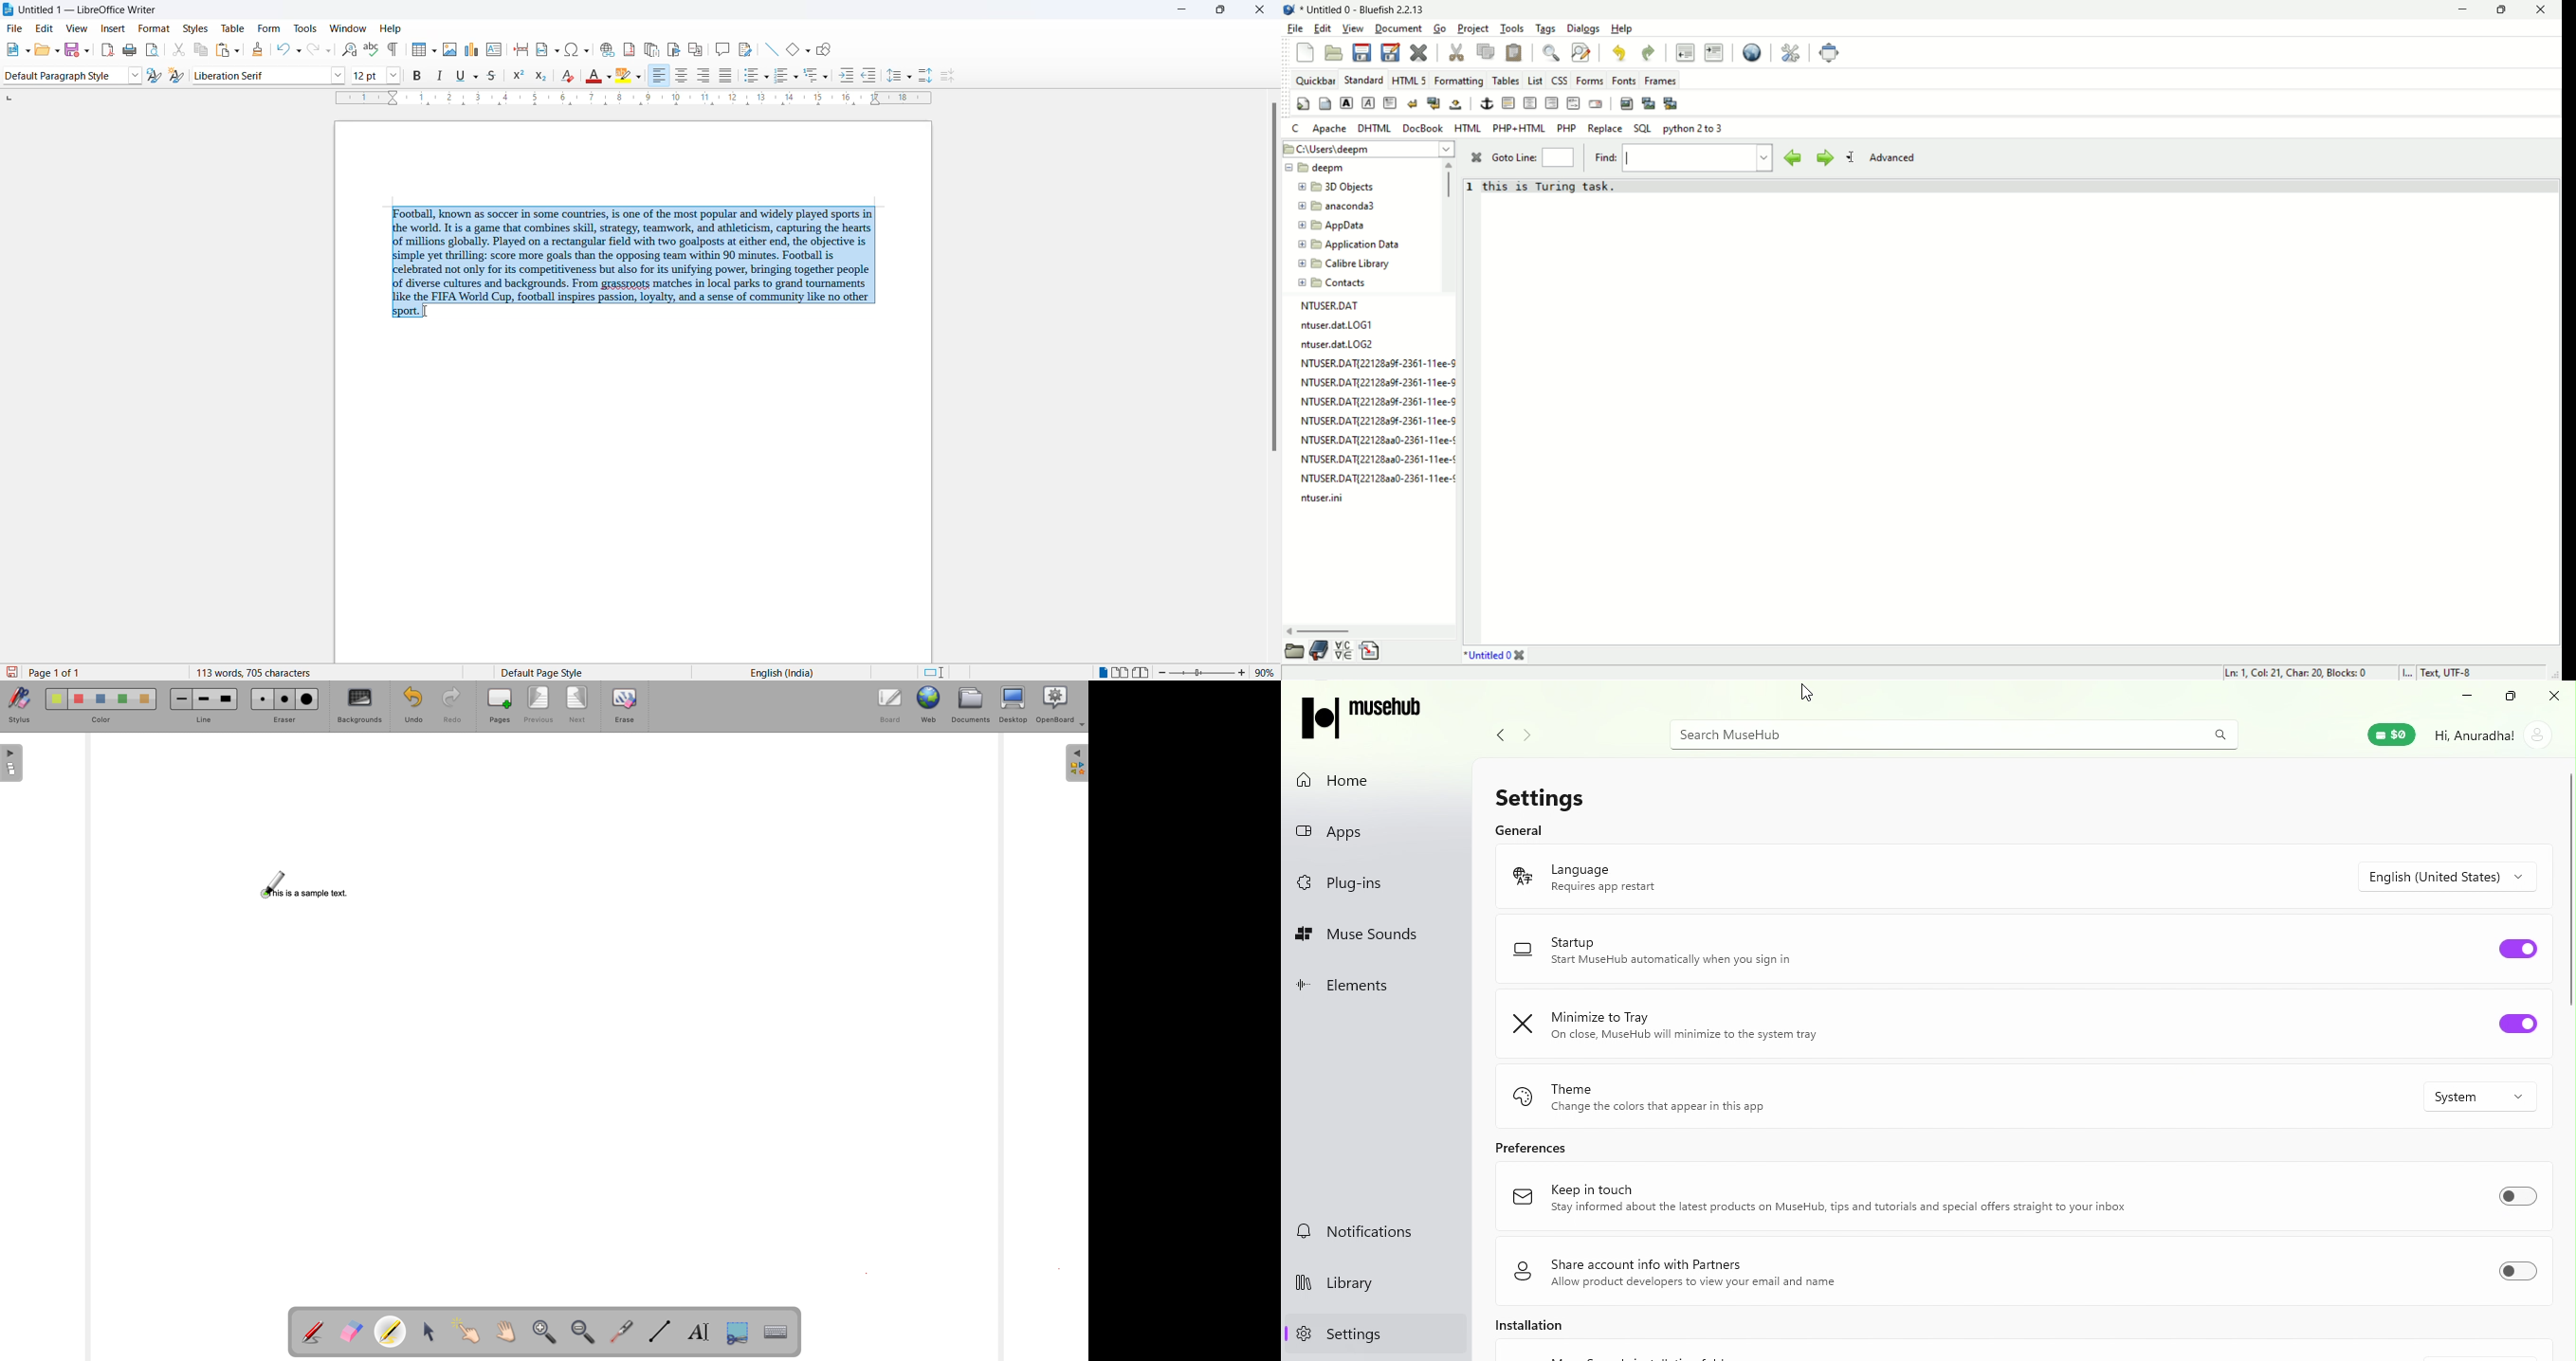 The height and width of the screenshot is (1372, 2576). What do you see at coordinates (196, 29) in the screenshot?
I see `styles` at bounding box center [196, 29].